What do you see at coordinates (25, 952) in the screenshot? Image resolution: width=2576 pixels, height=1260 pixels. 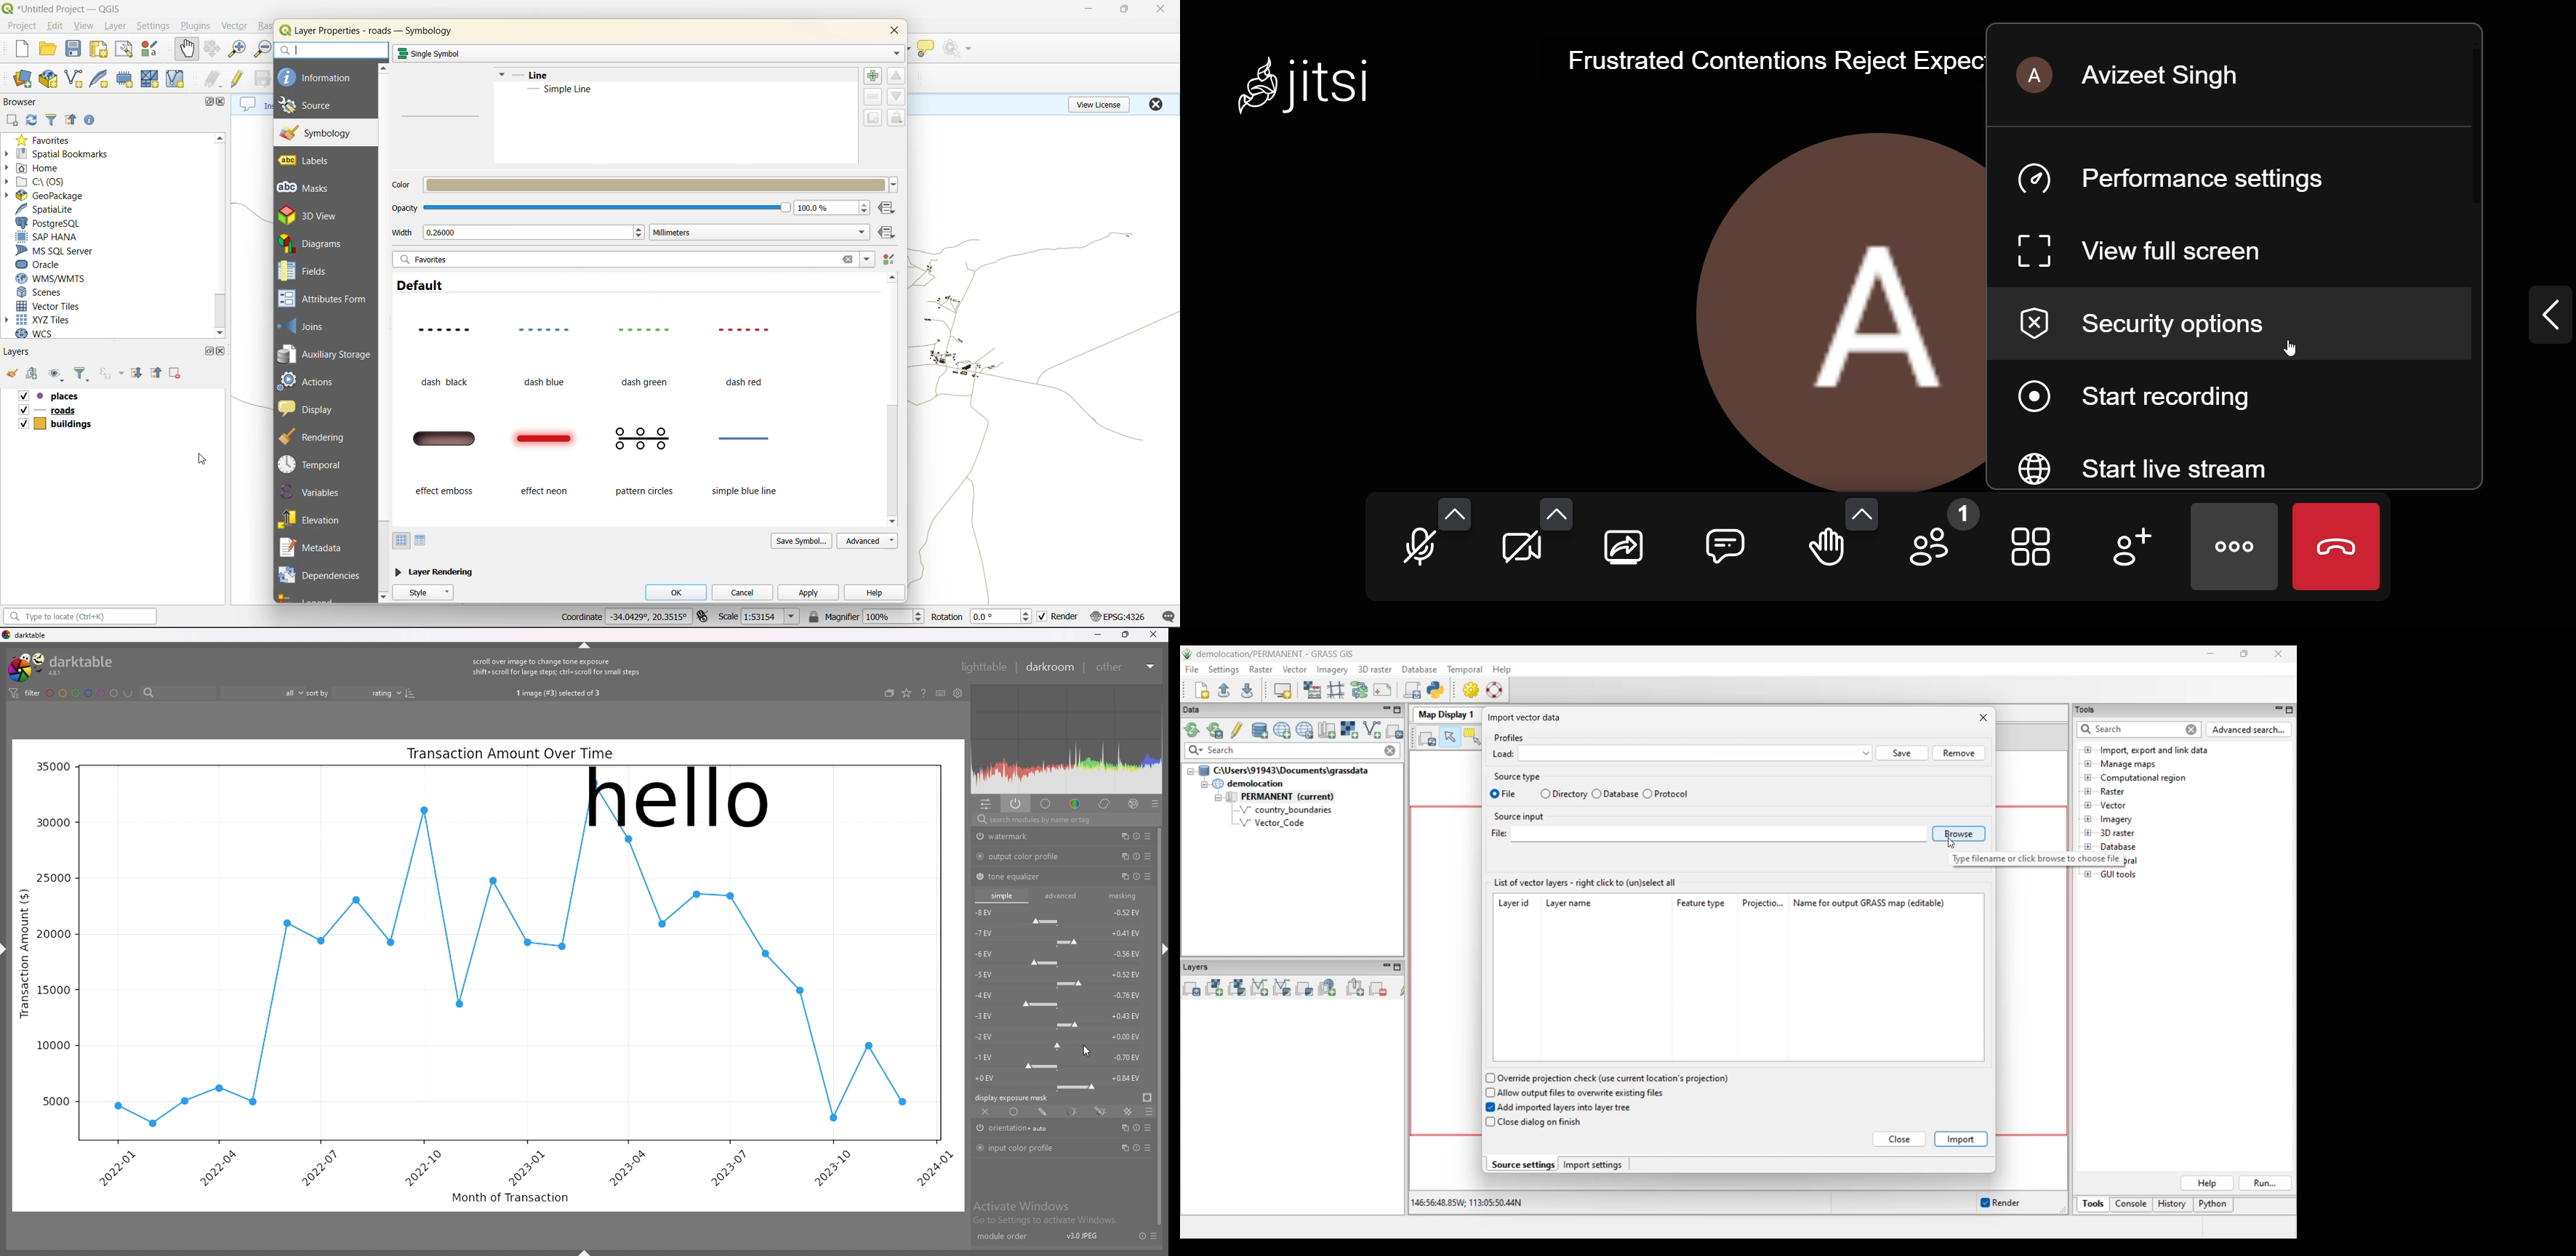 I see `Transaction Amount ($)` at bounding box center [25, 952].